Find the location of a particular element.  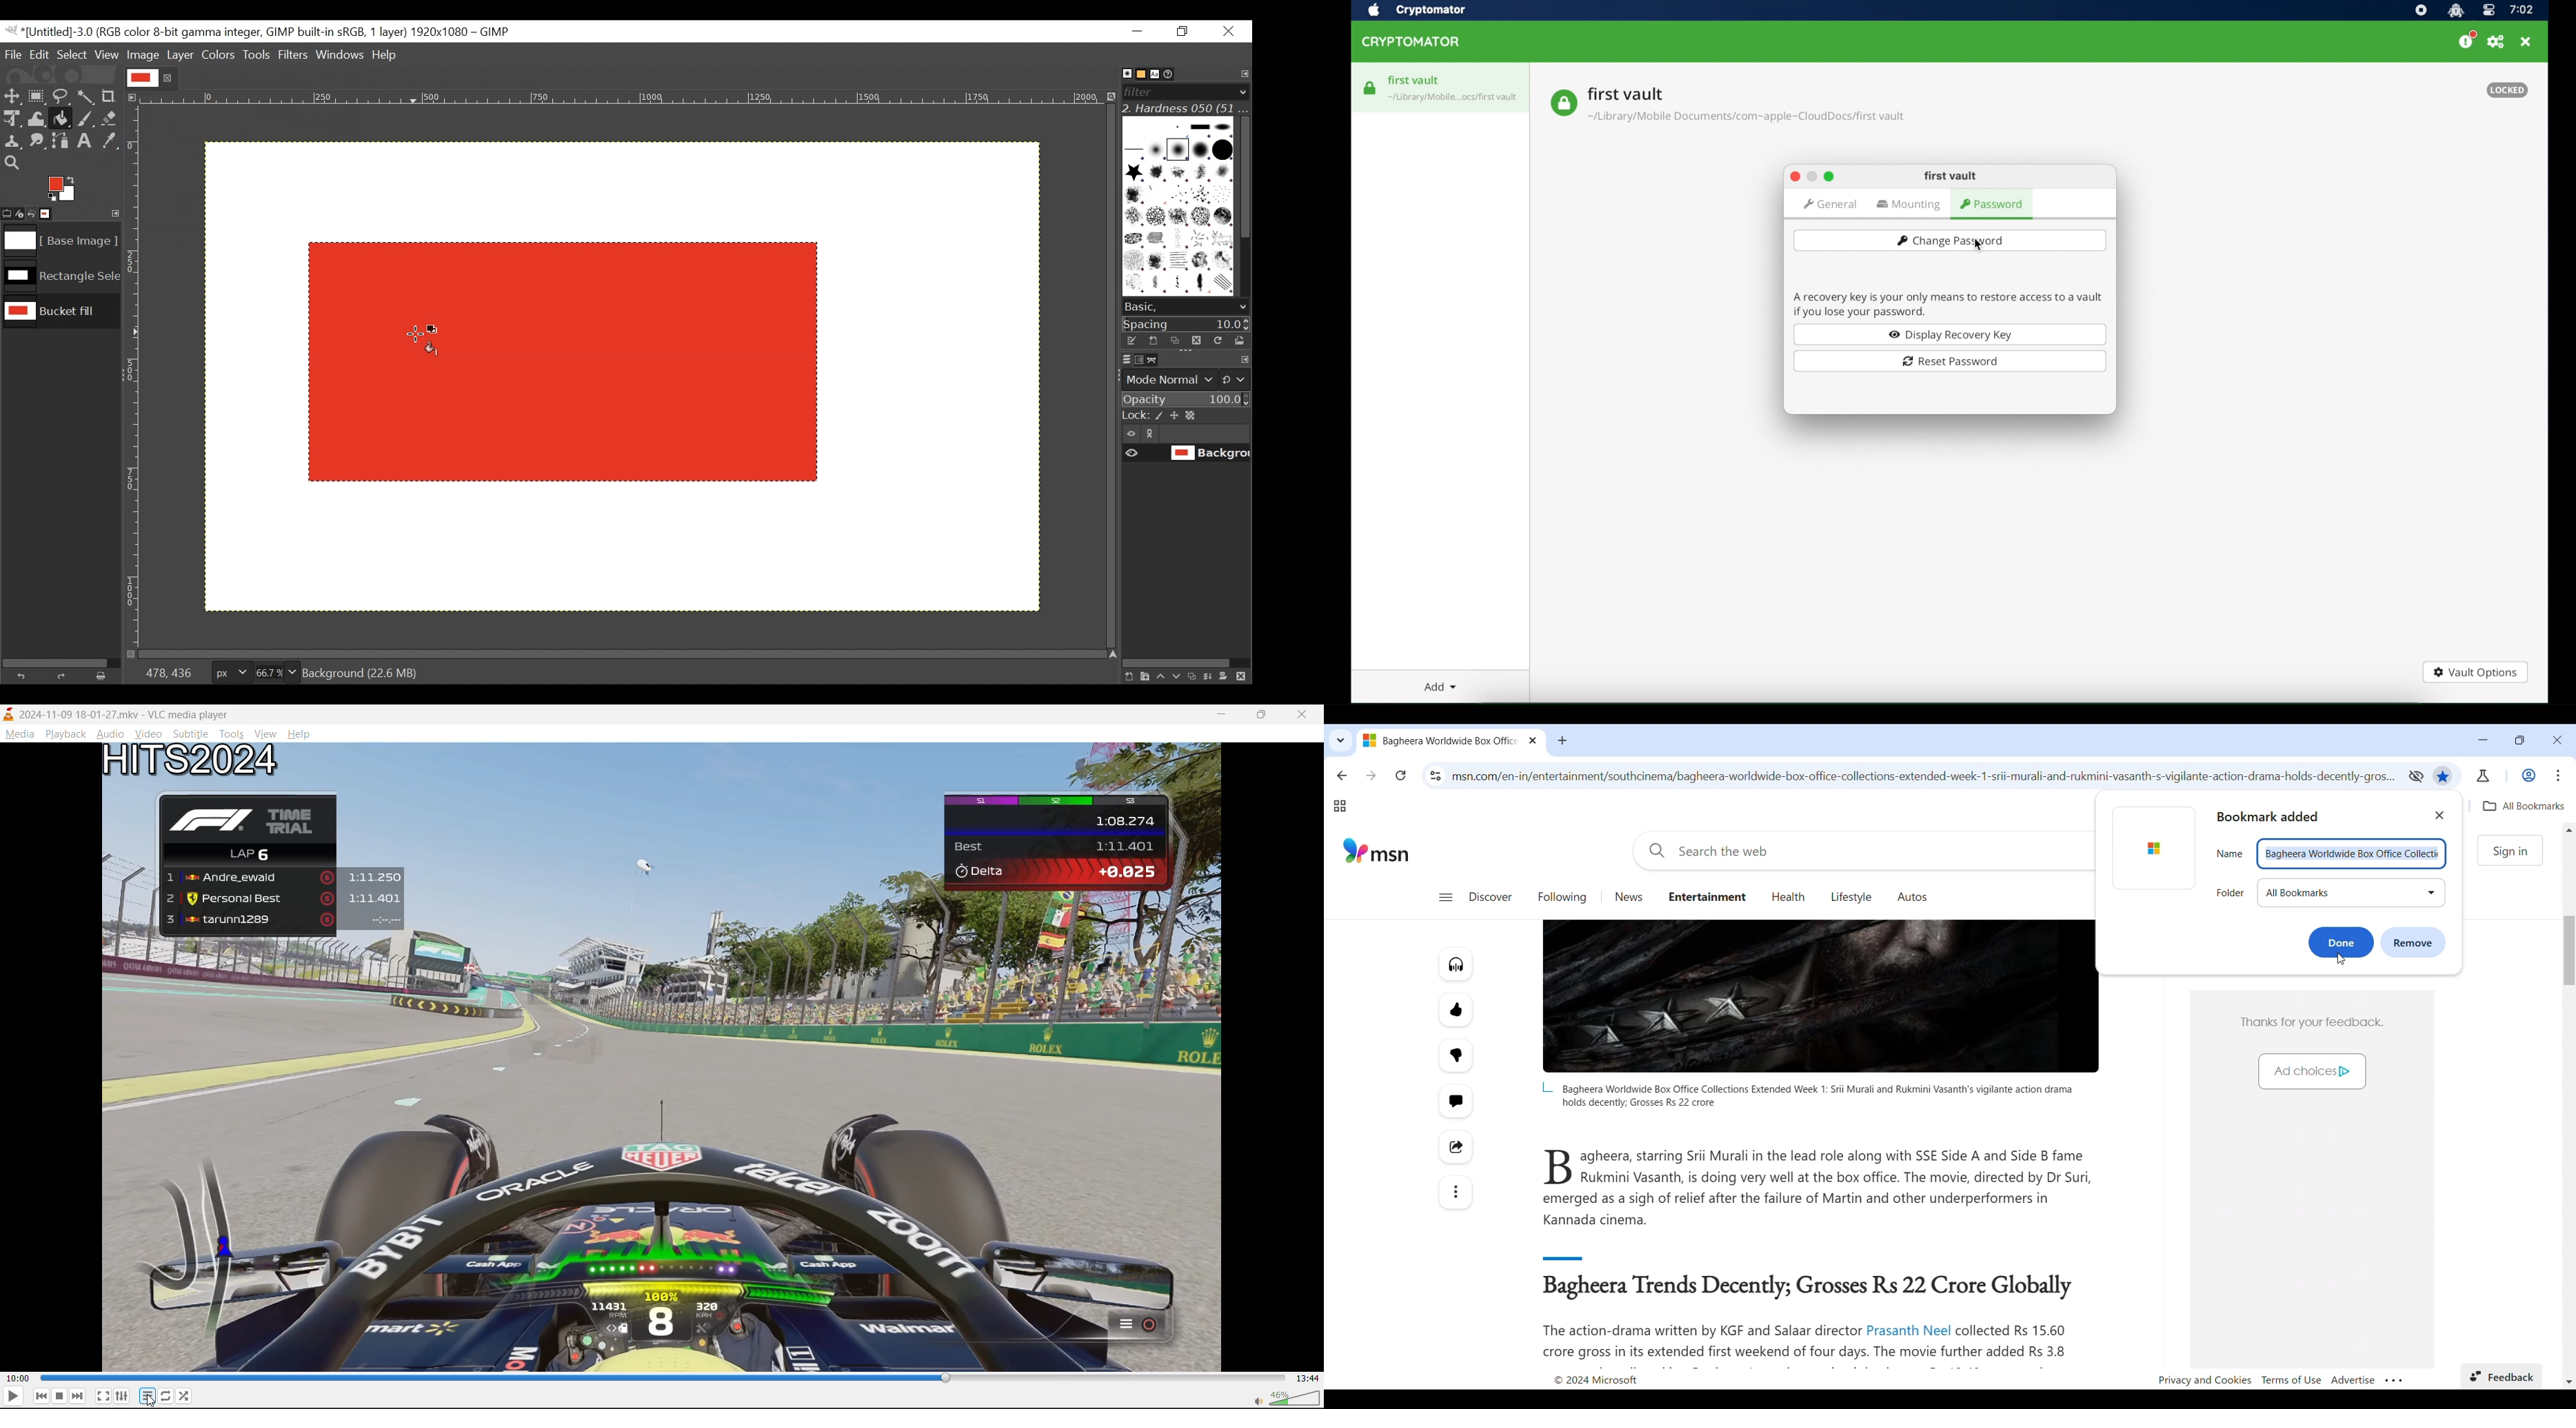

Video is located at coordinates (667, 1057).